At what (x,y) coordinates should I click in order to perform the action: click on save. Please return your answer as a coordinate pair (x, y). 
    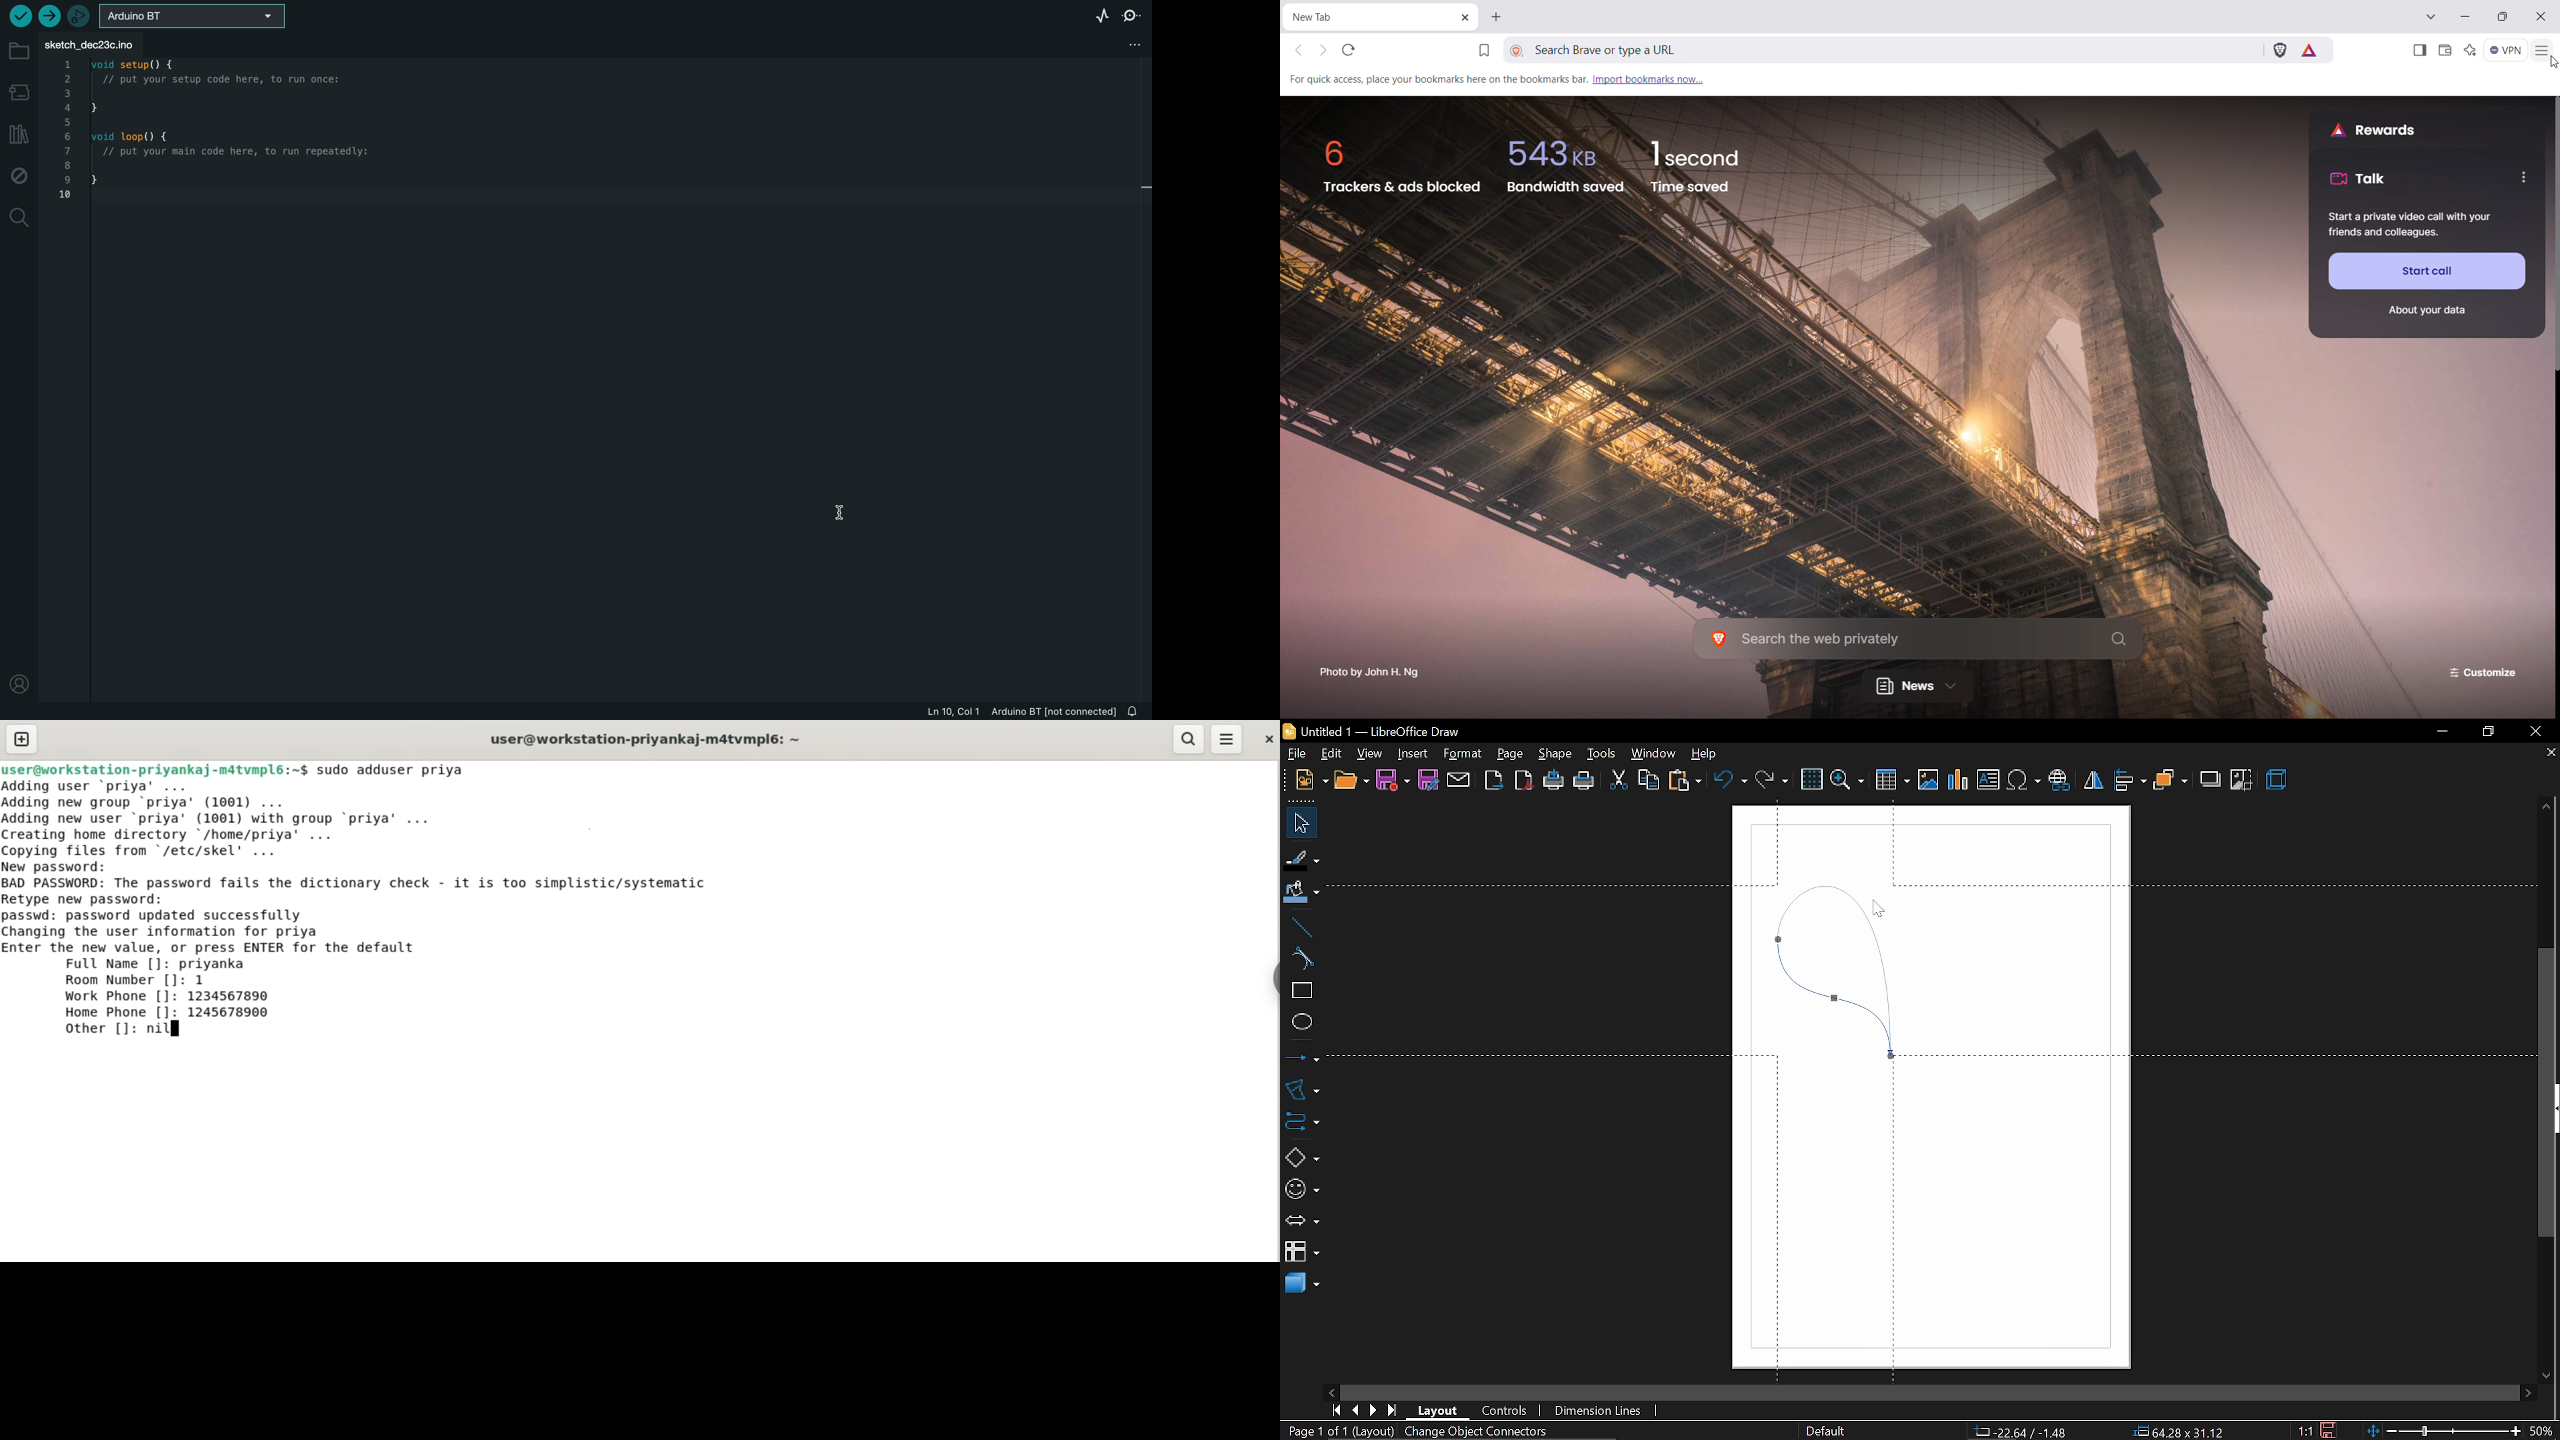
    Looking at the image, I should click on (2331, 1430).